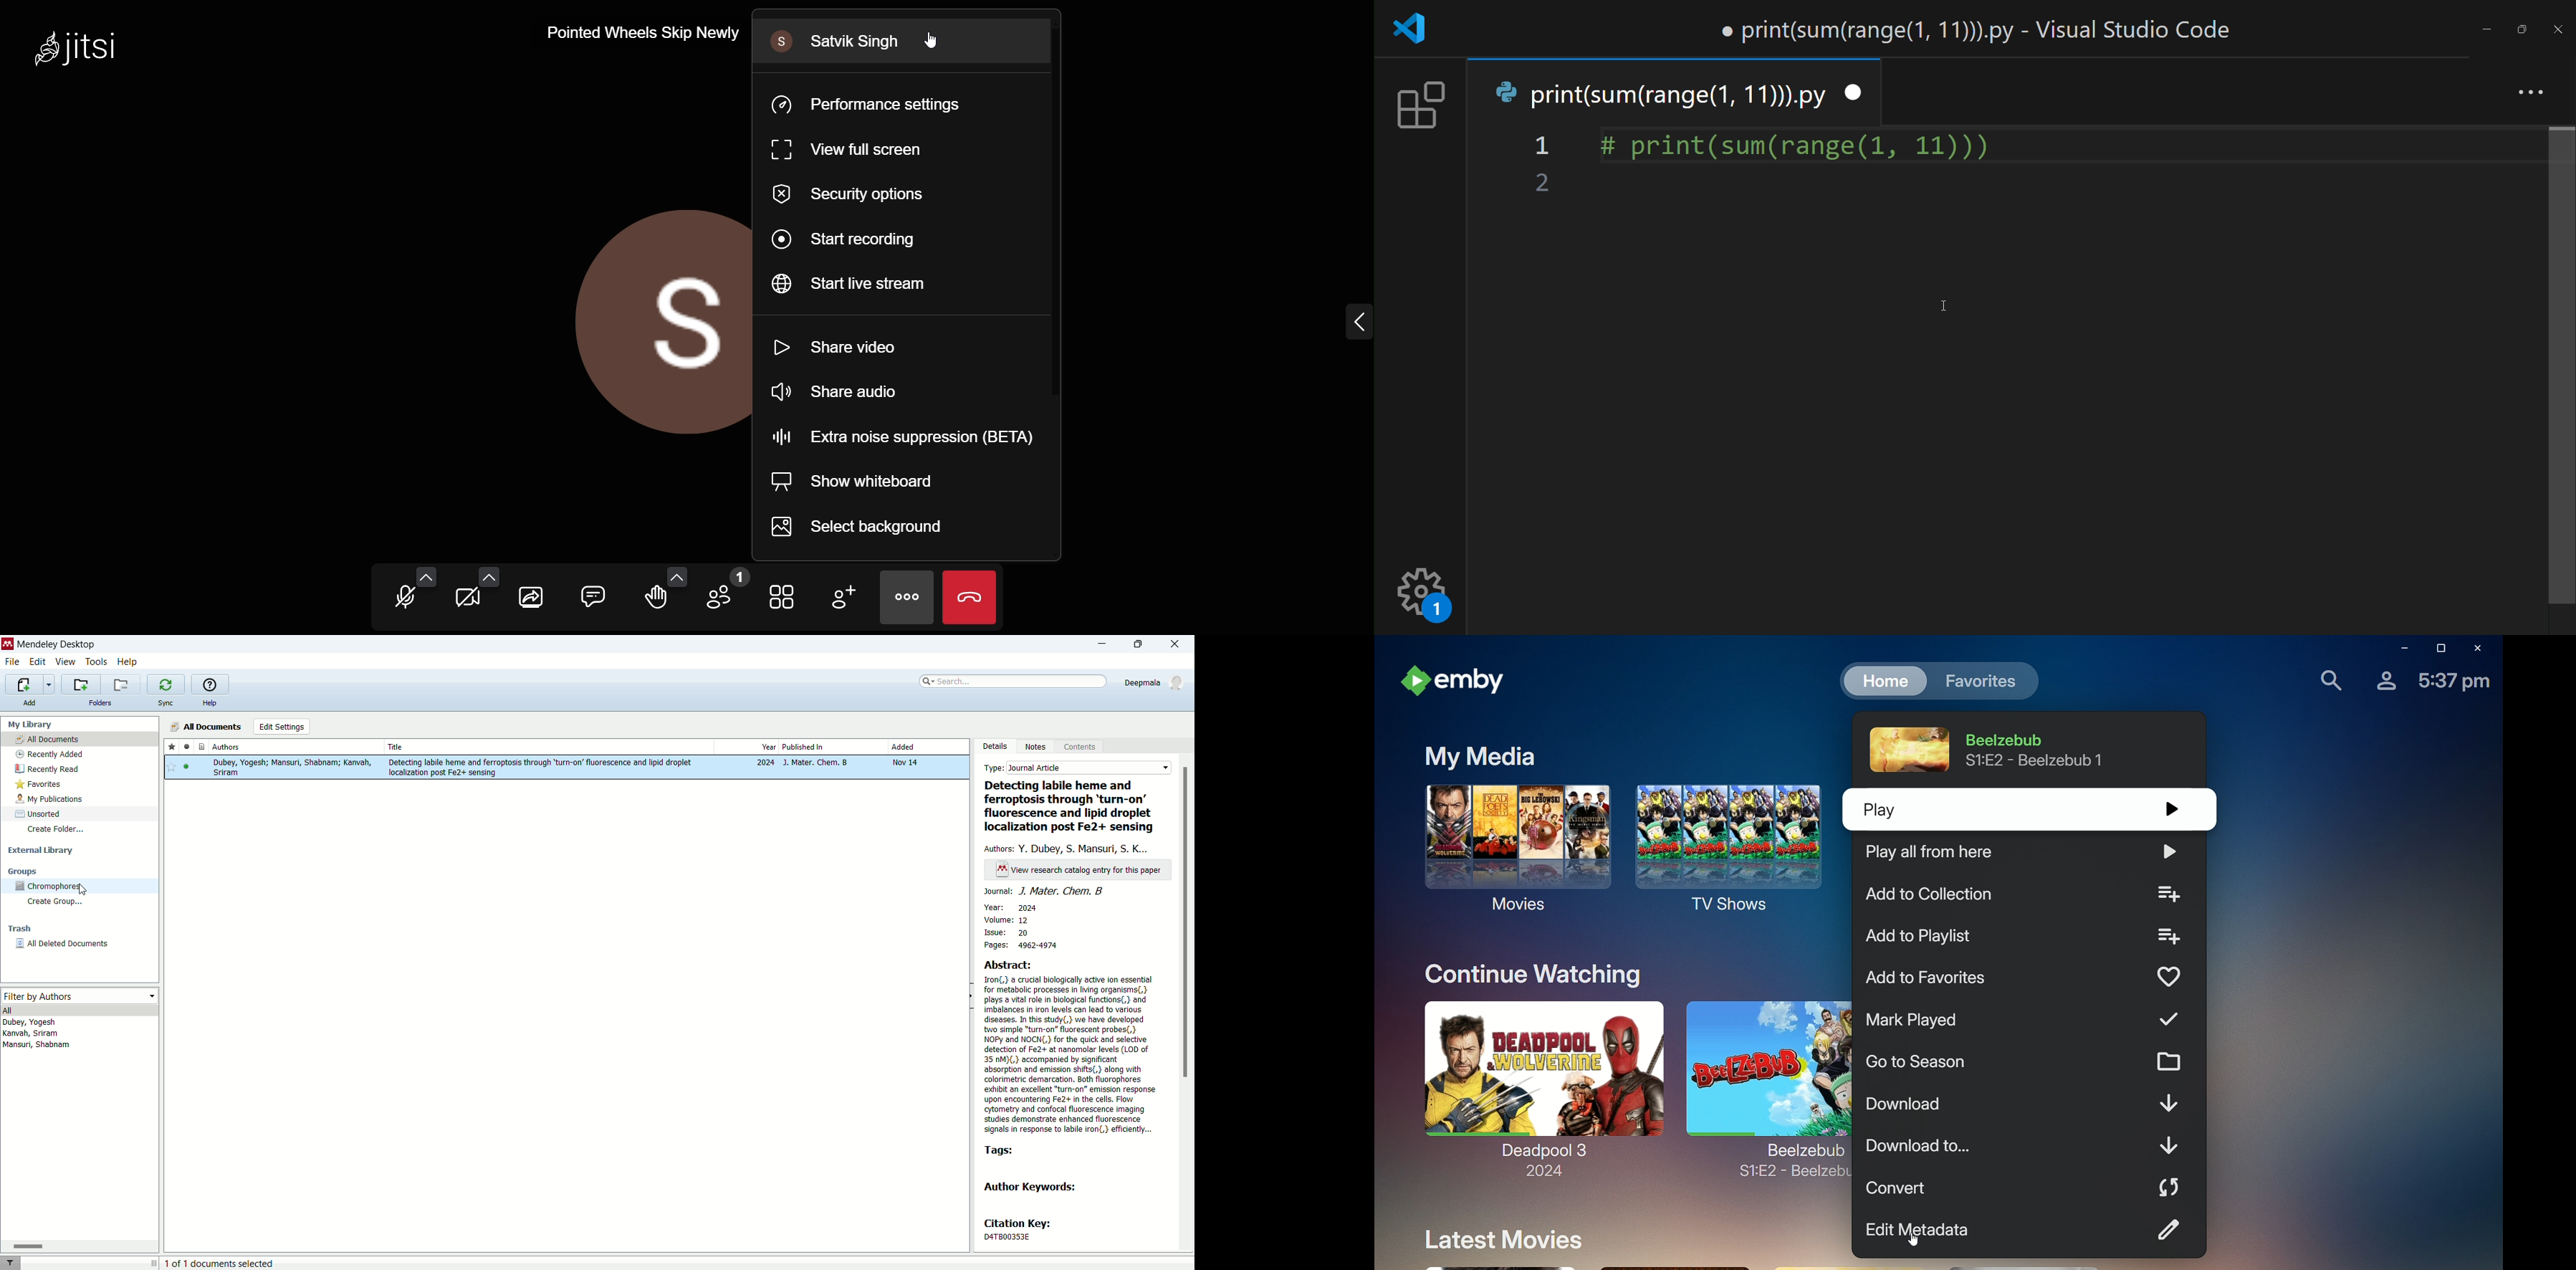 This screenshot has width=2576, height=1288. What do you see at coordinates (81, 887) in the screenshot?
I see `cursor` at bounding box center [81, 887].